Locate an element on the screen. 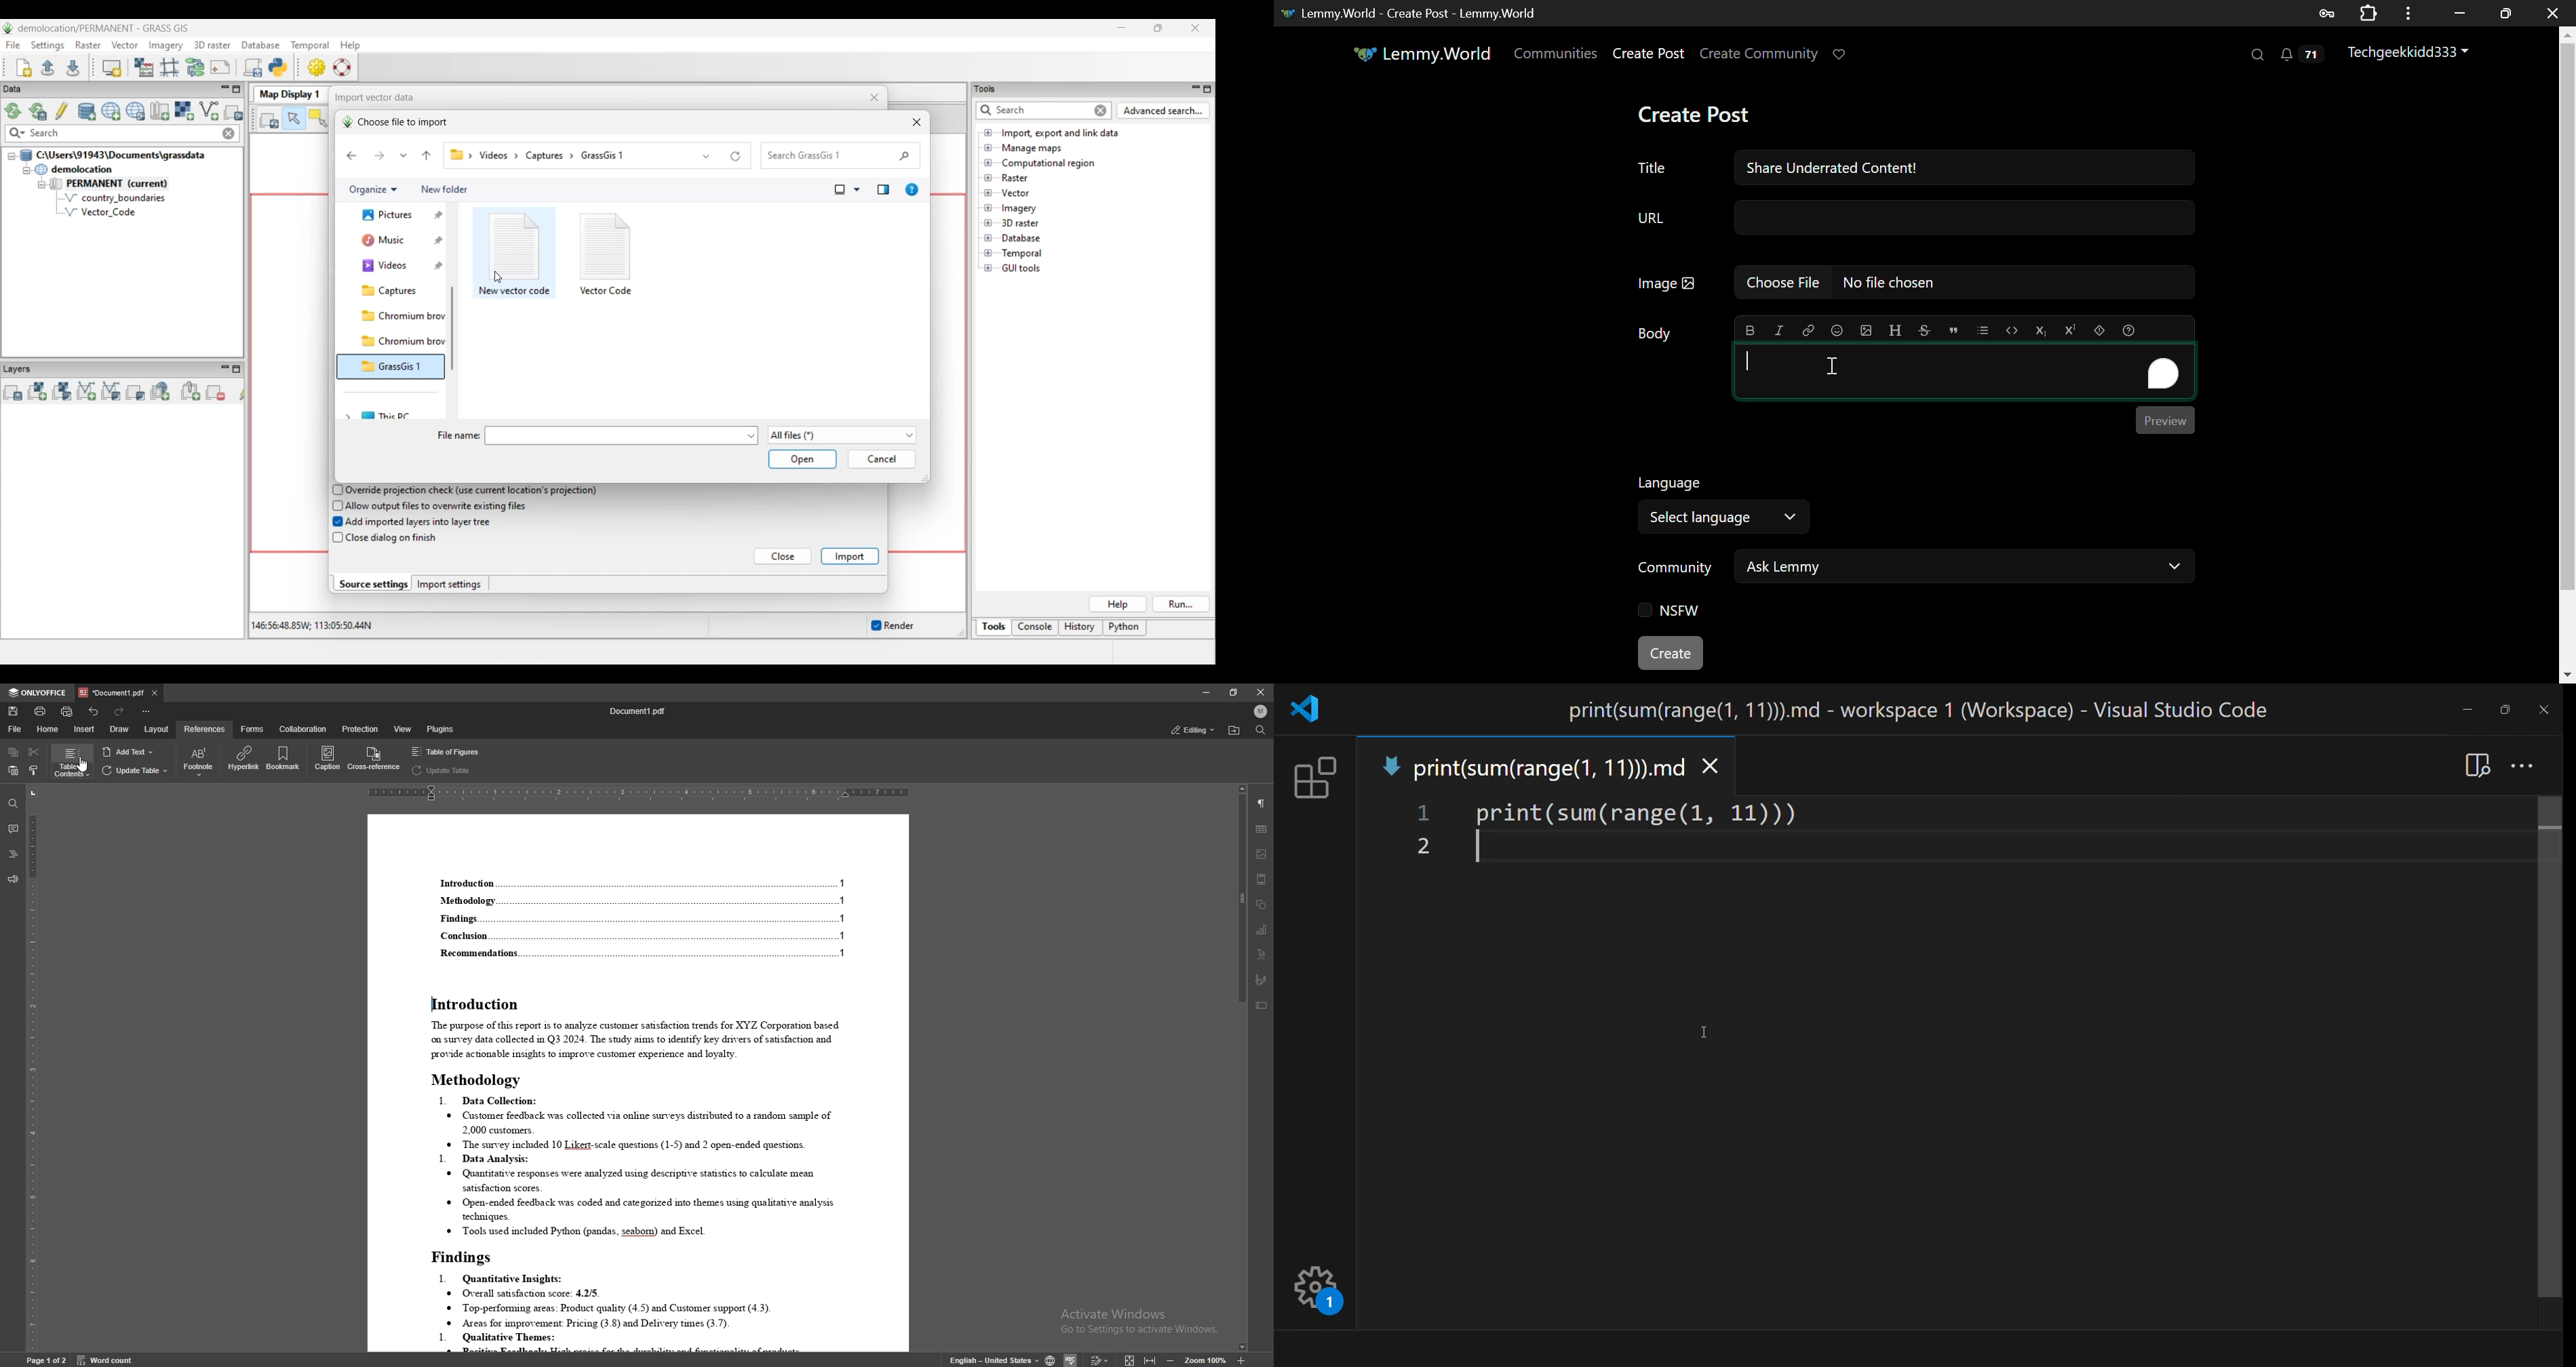 The height and width of the screenshot is (1372, 2576). update table is located at coordinates (443, 769).